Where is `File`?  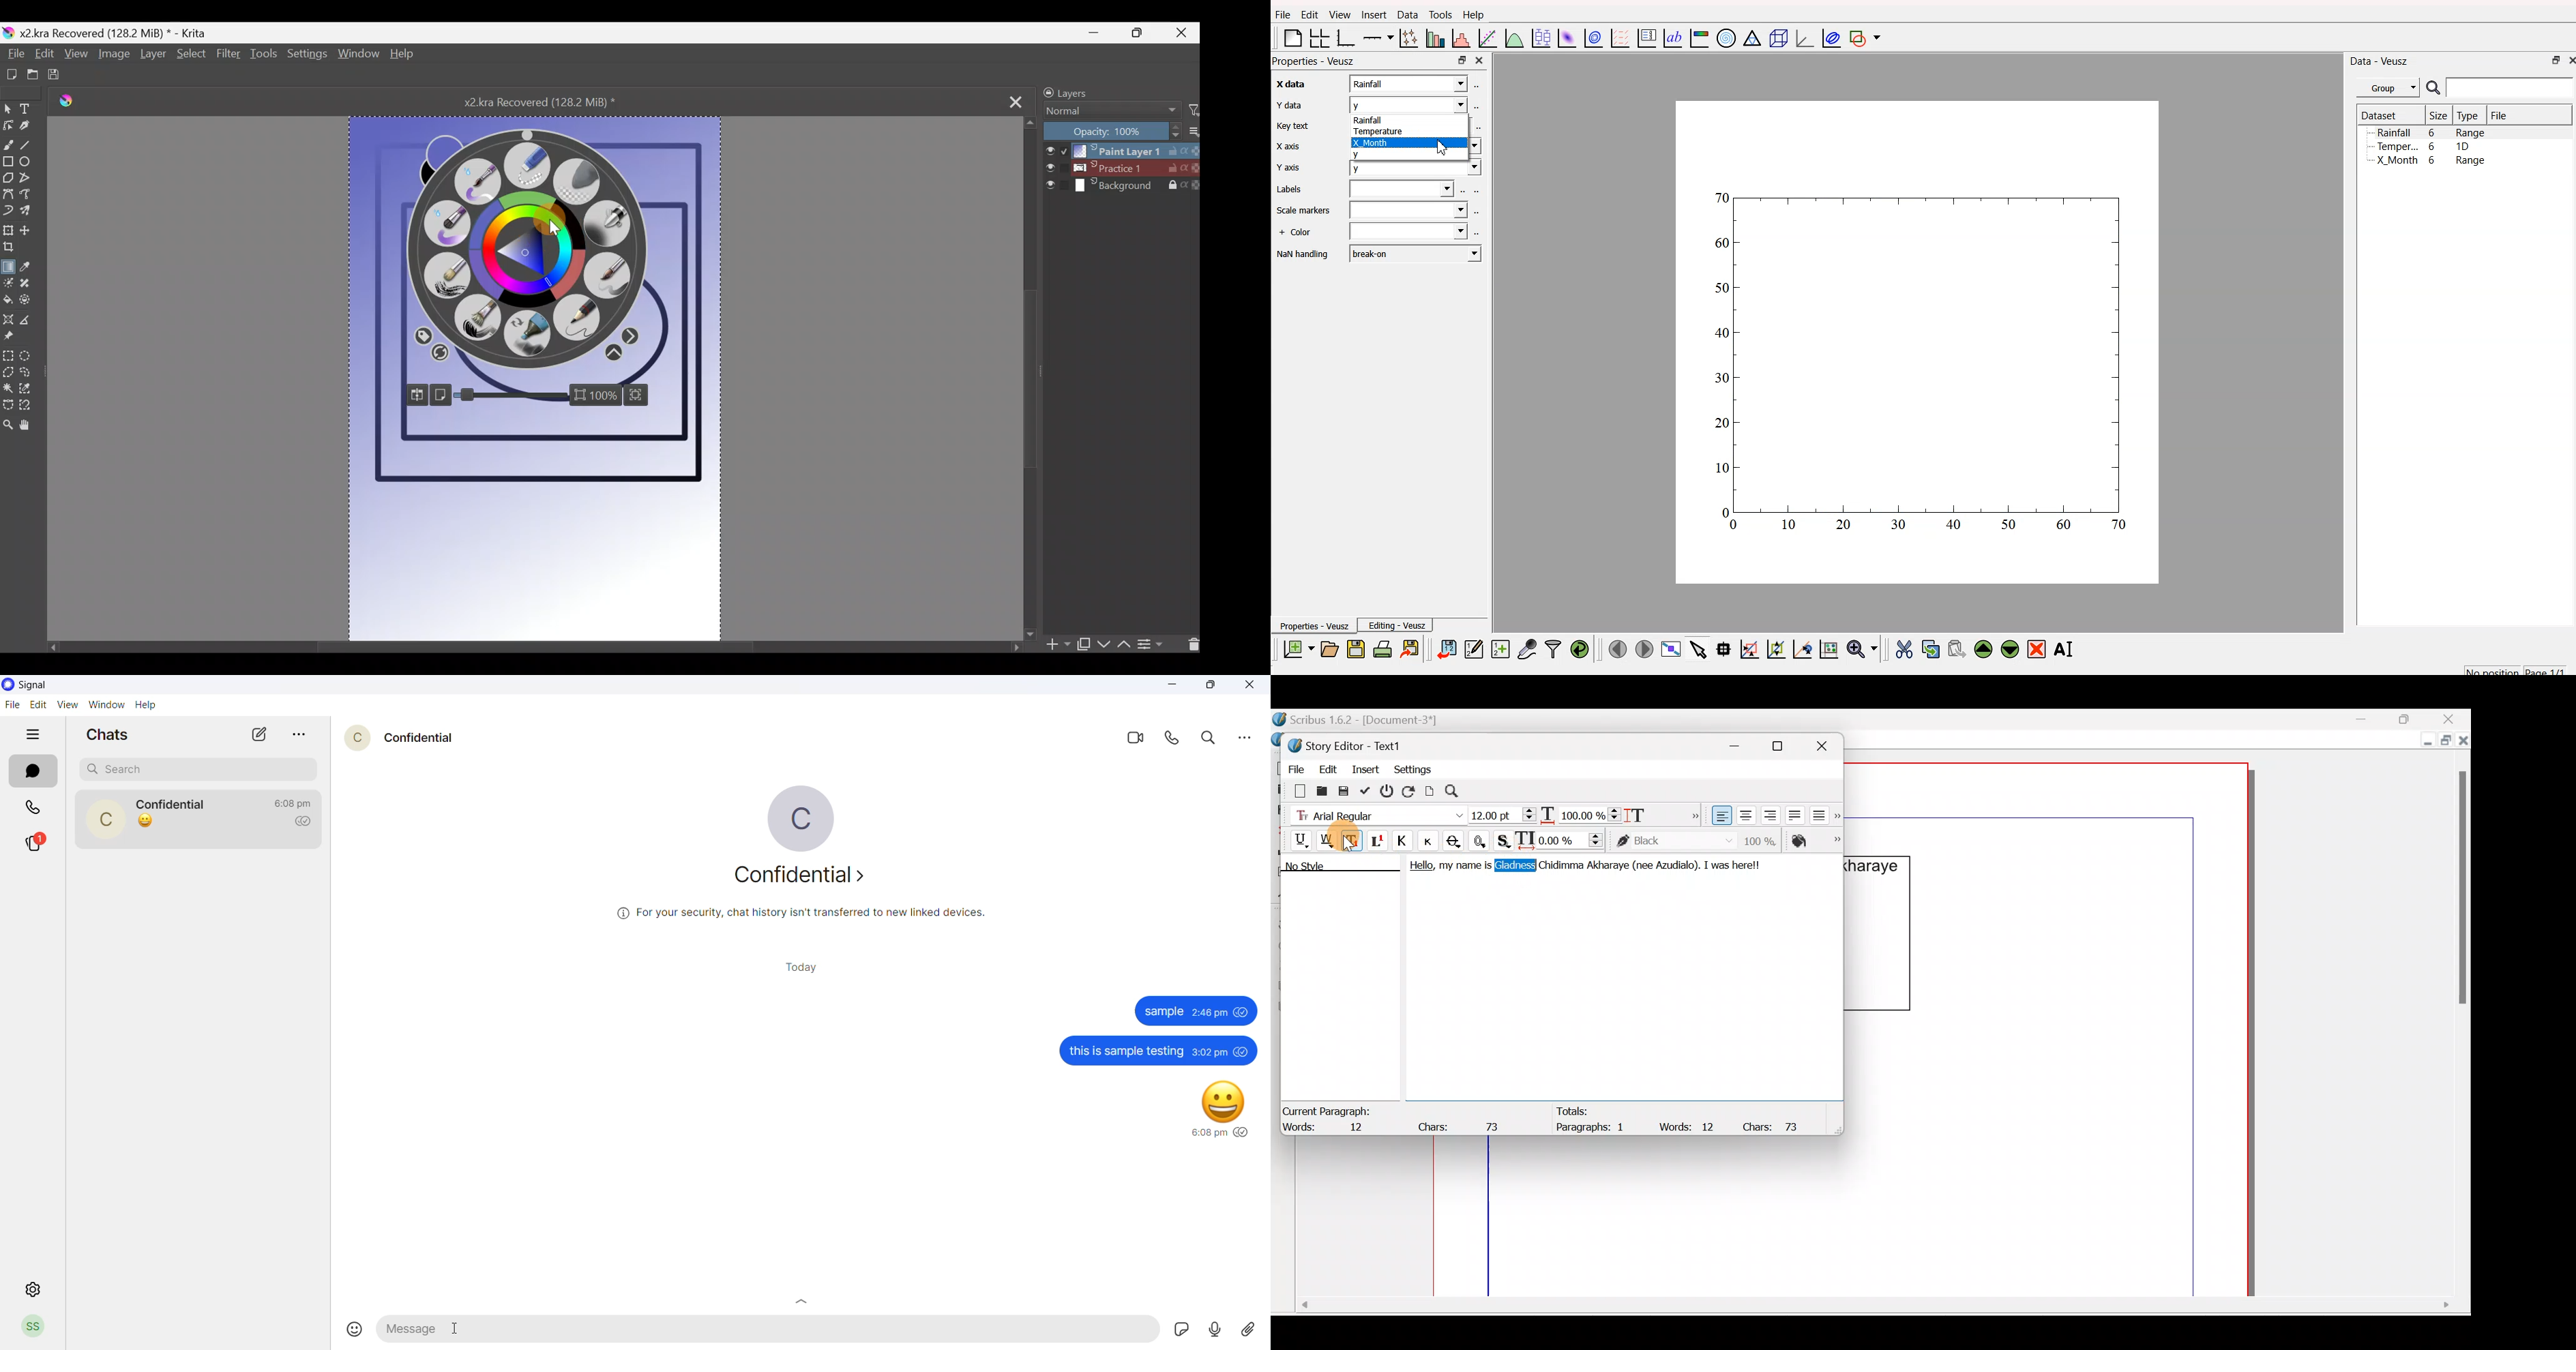 File is located at coordinates (14, 54).